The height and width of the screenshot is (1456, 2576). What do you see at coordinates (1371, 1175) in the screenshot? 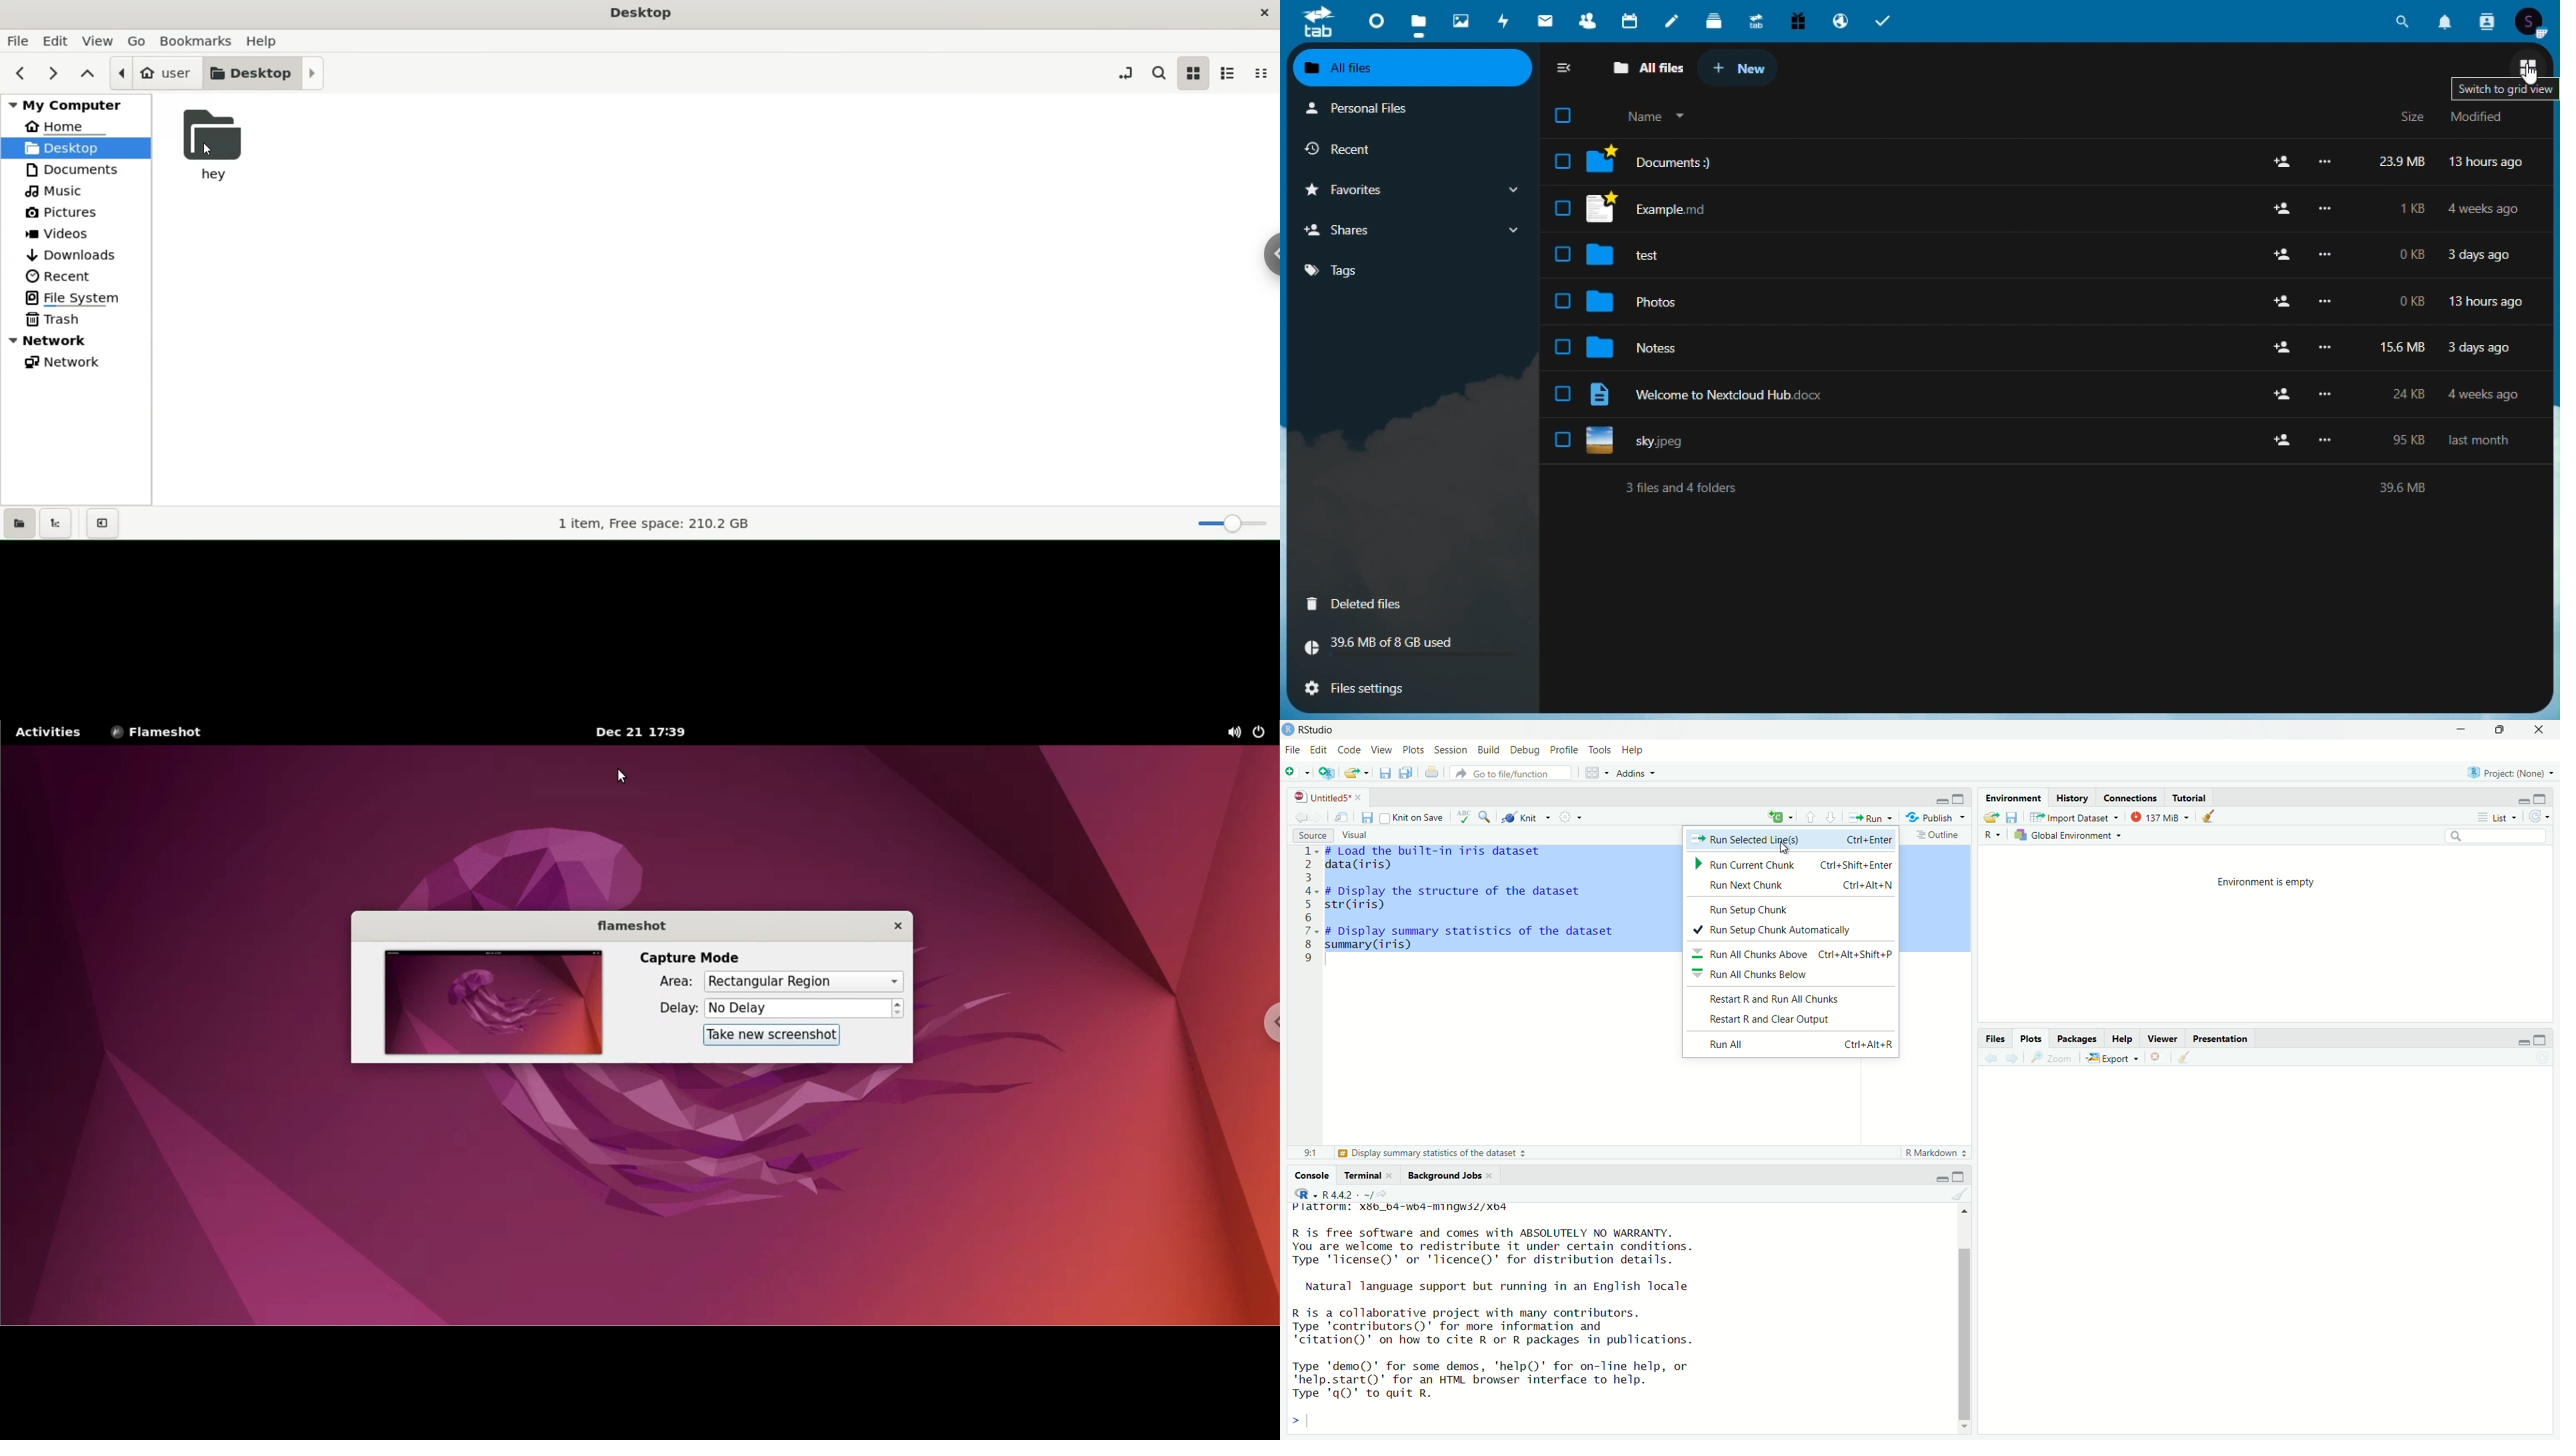
I see `Terminal` at bounding box center [1371, 1175].